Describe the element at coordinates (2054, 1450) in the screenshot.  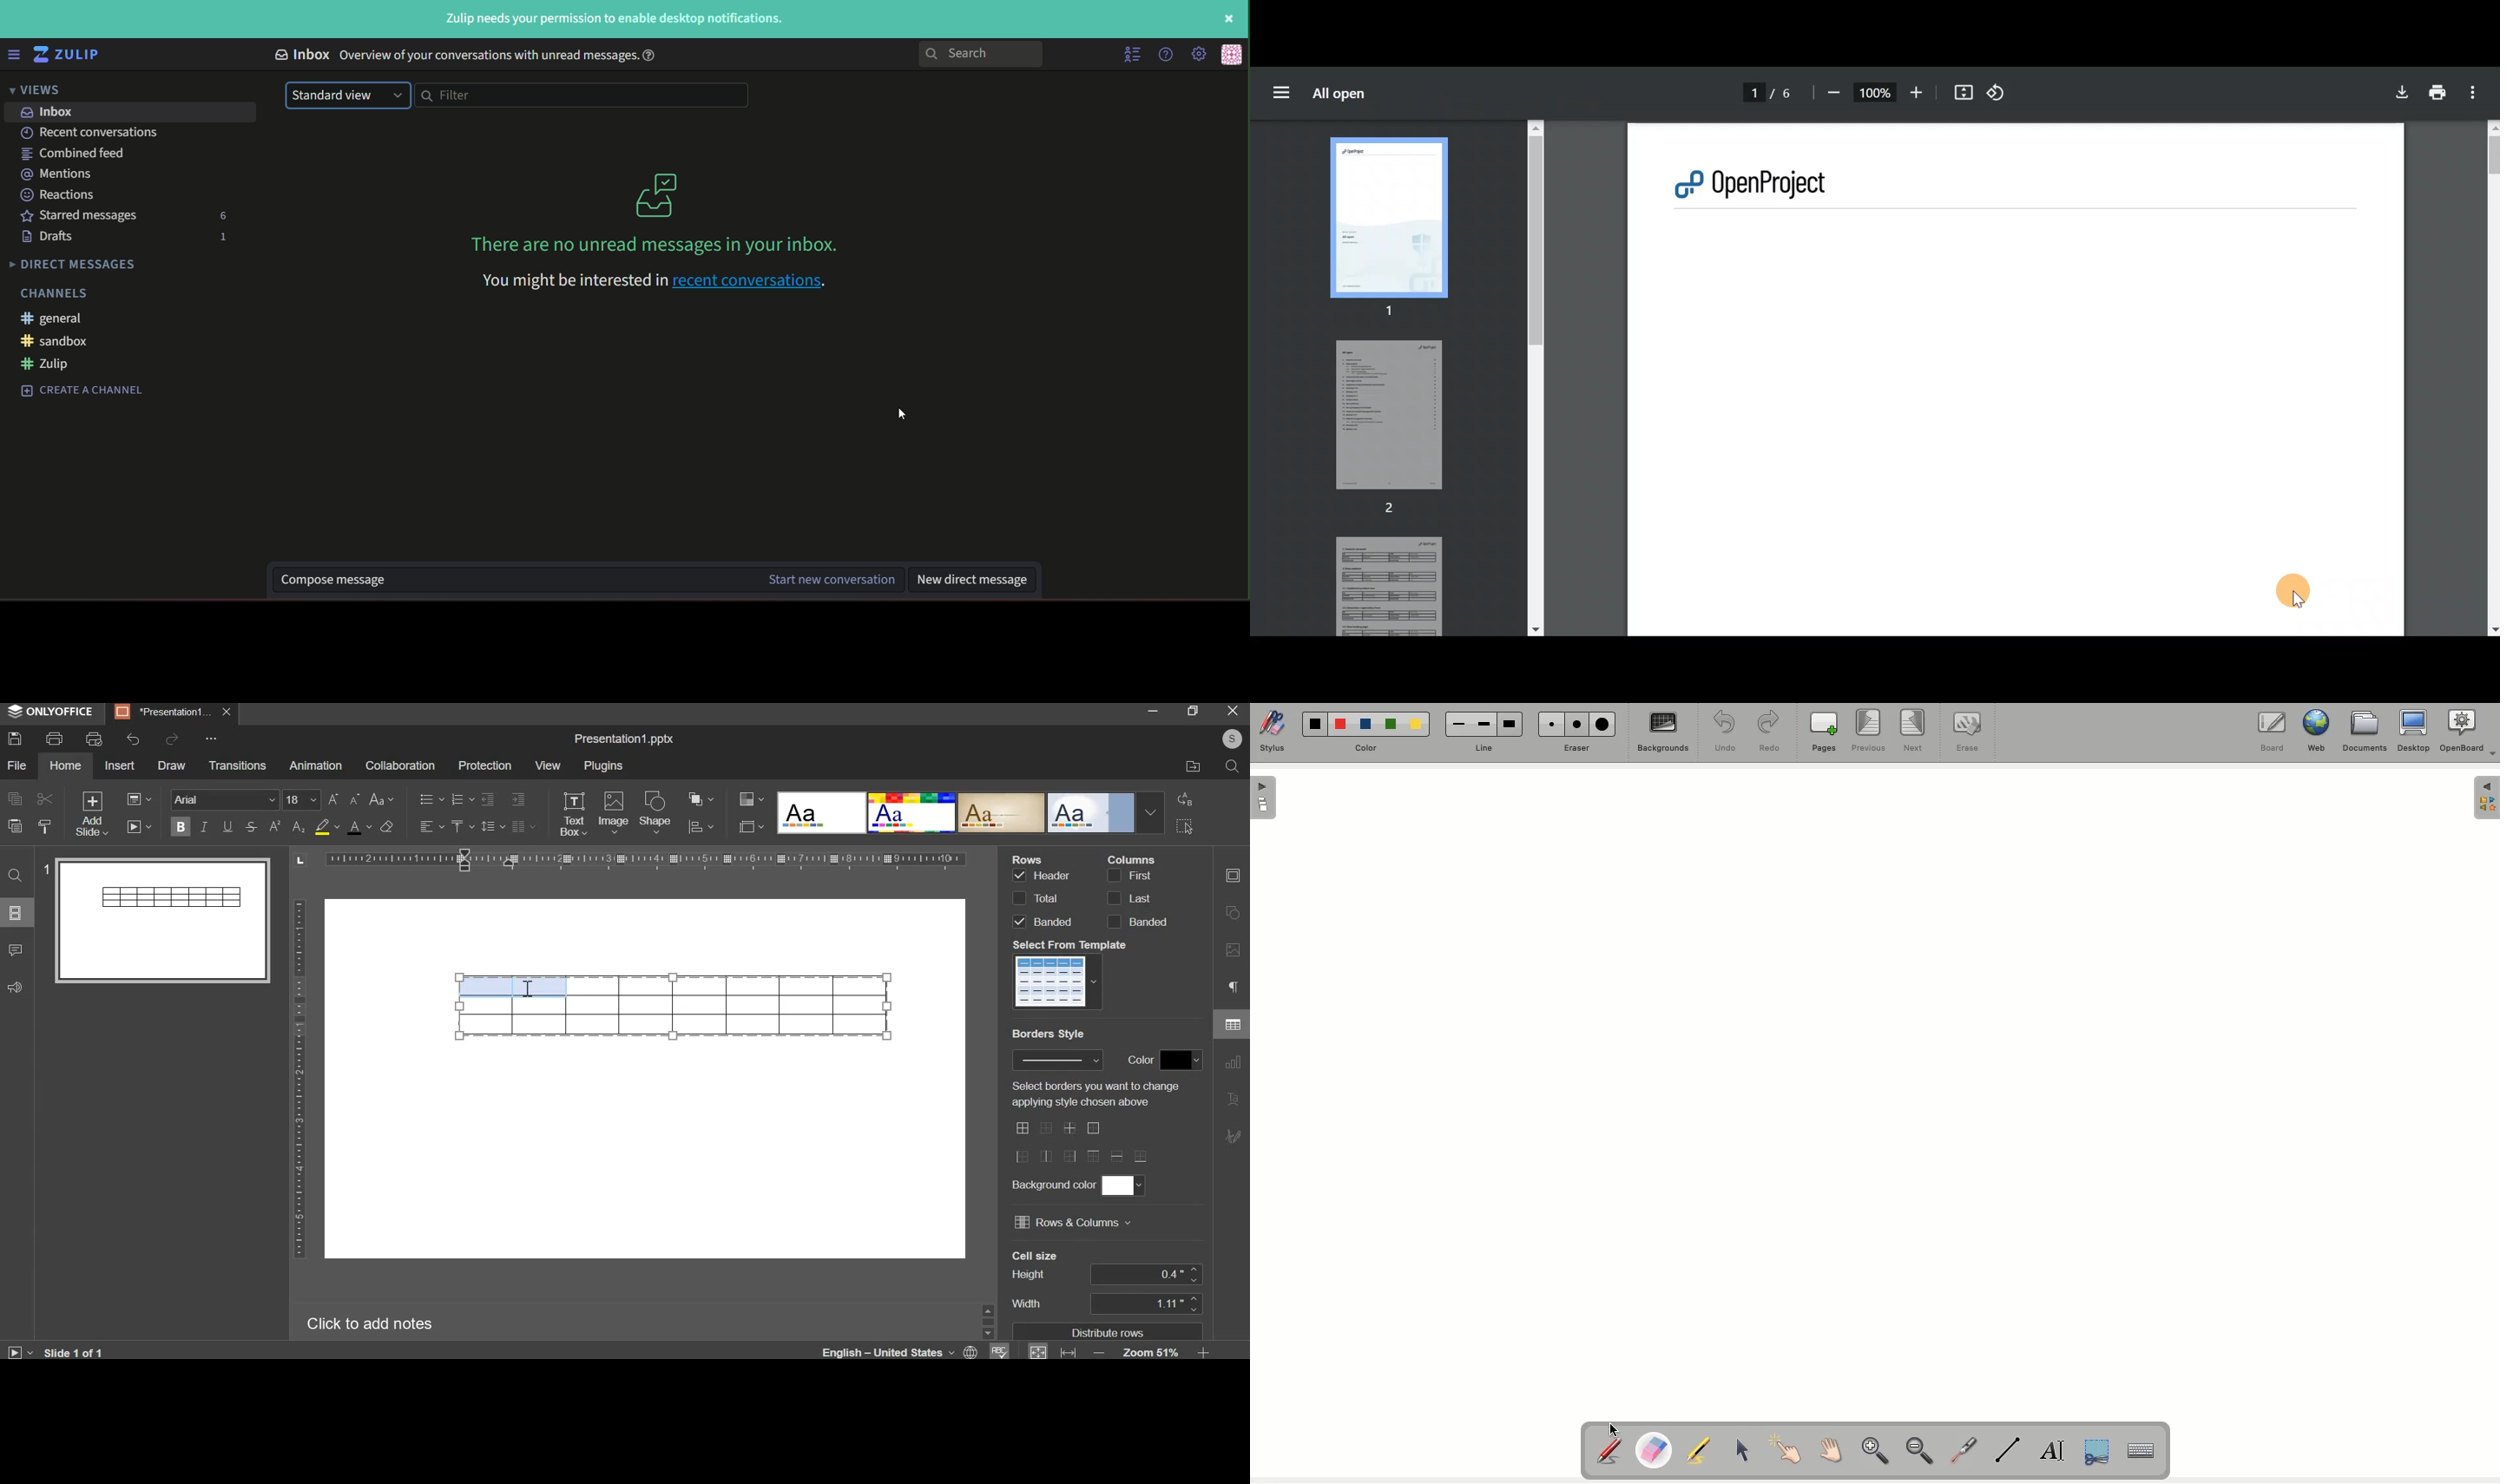
I see `Text` at that location.